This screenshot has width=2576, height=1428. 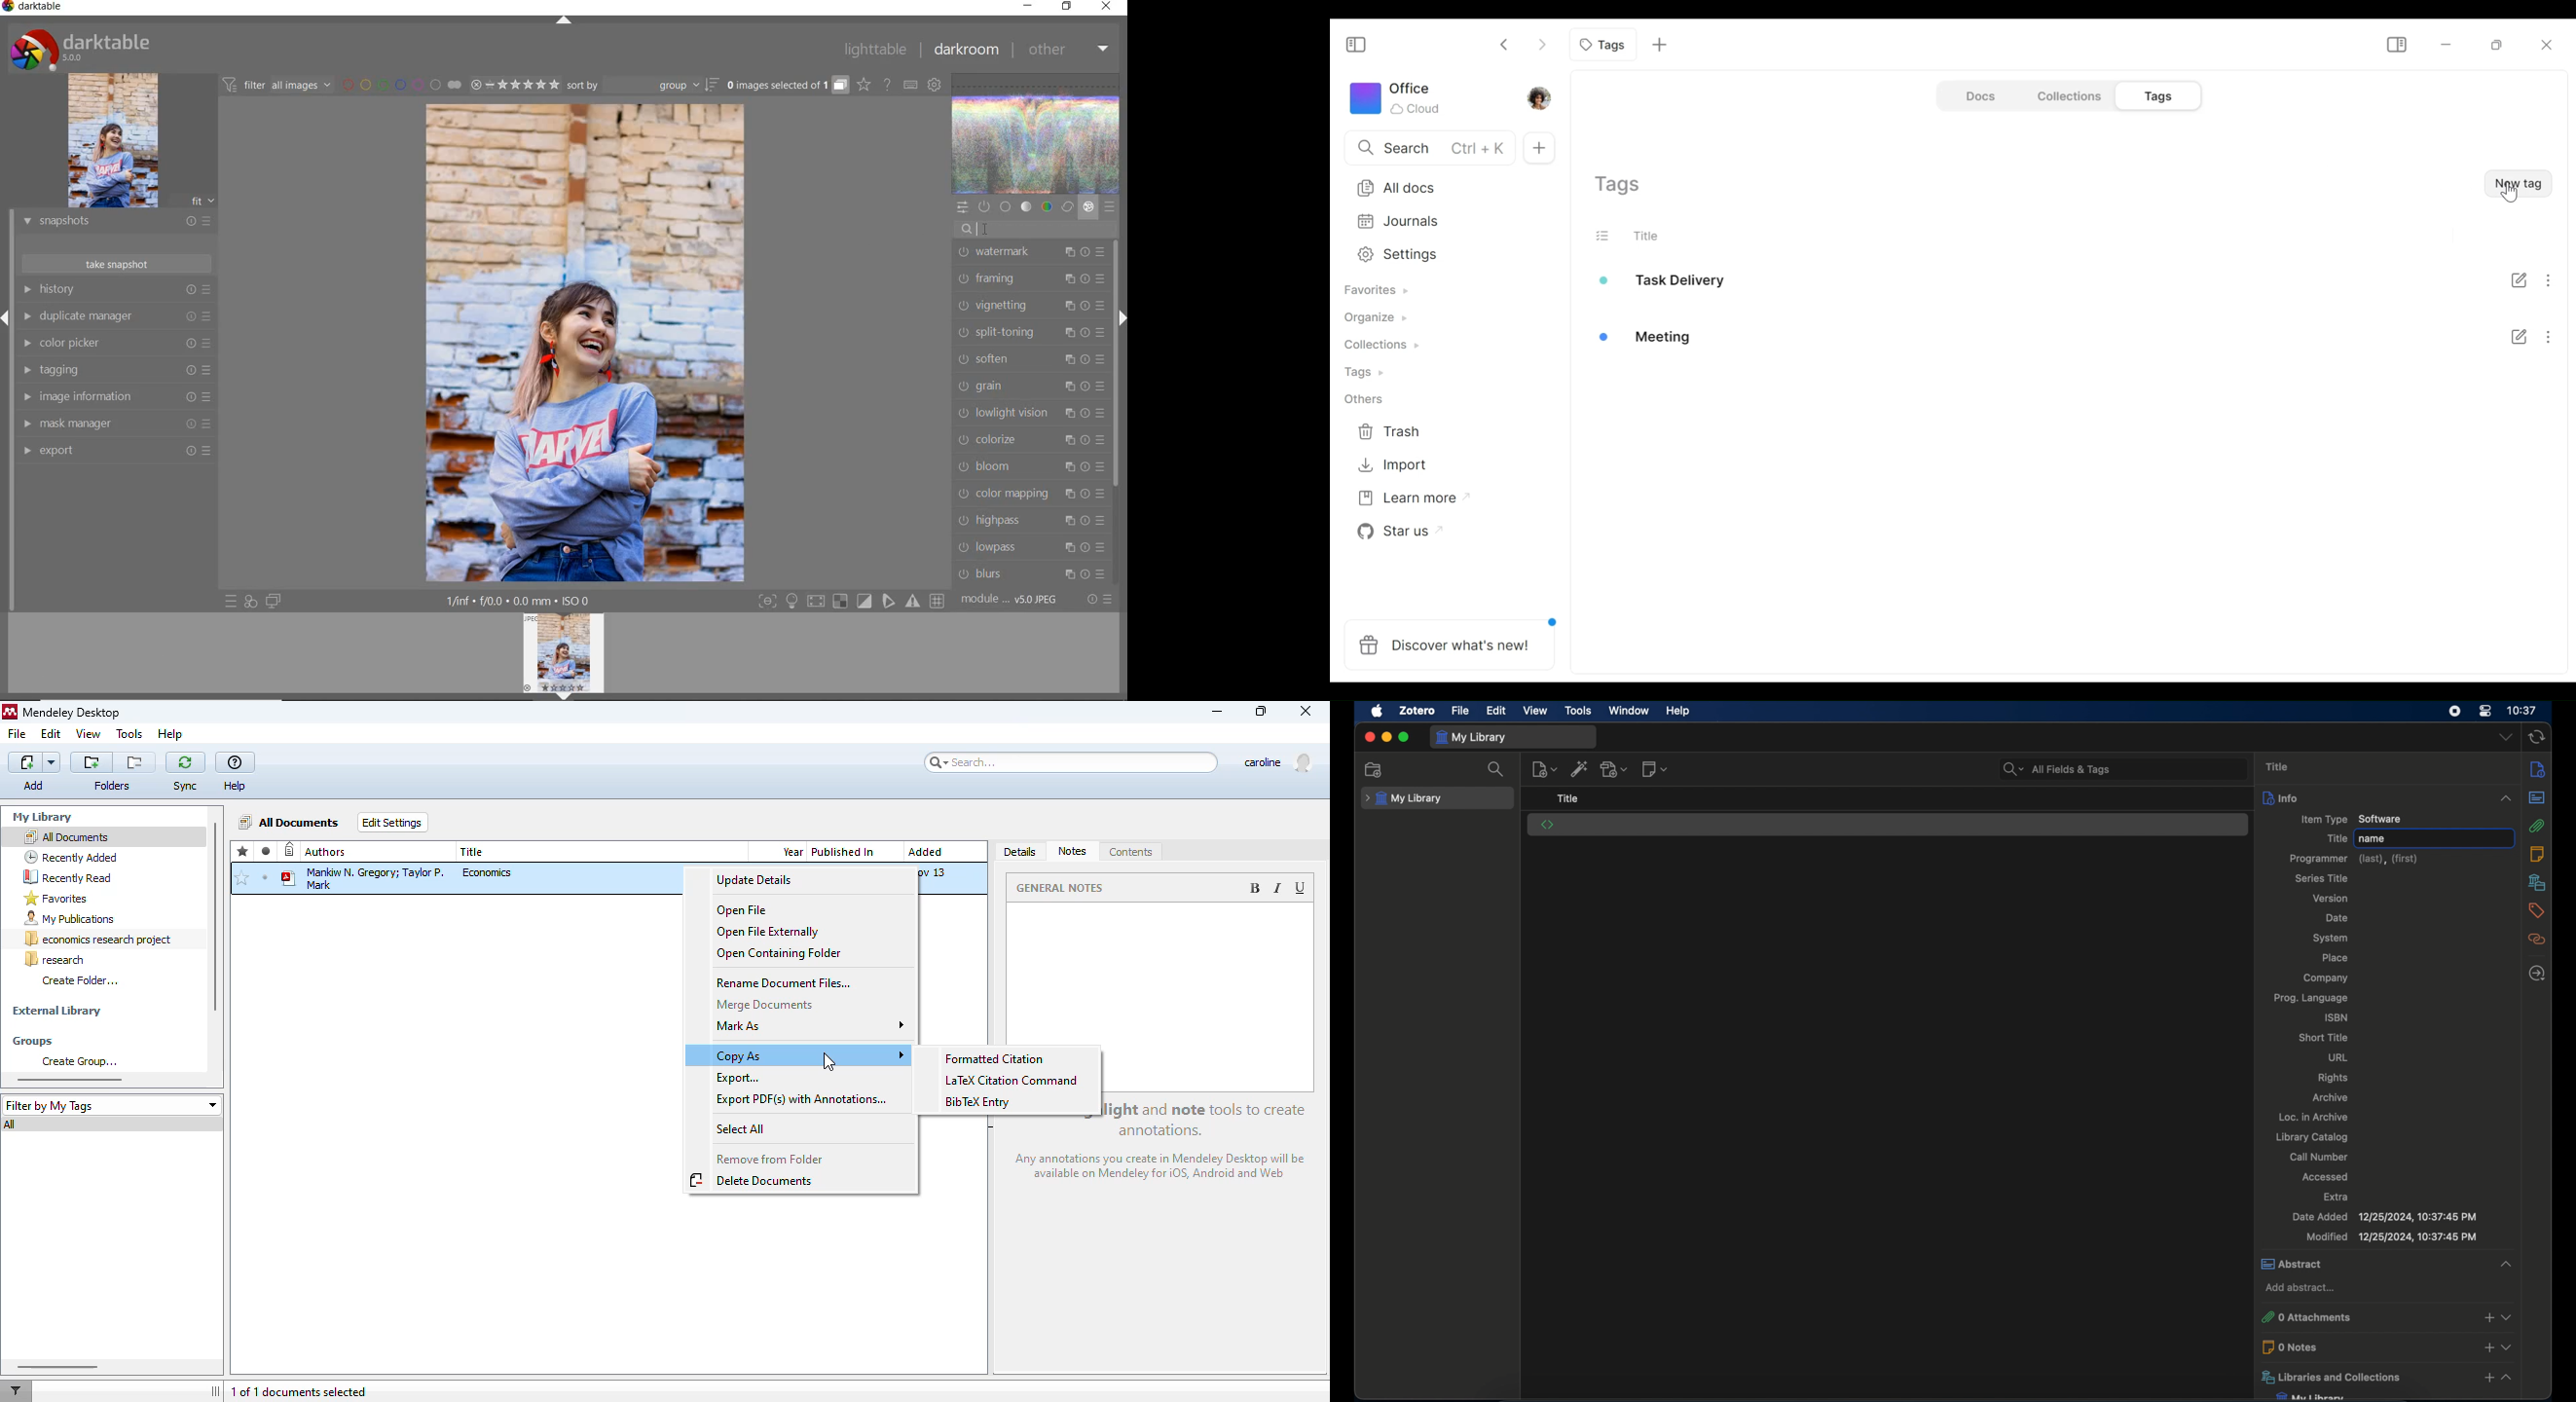 I want to click on sort, so click(x=643, y=87).